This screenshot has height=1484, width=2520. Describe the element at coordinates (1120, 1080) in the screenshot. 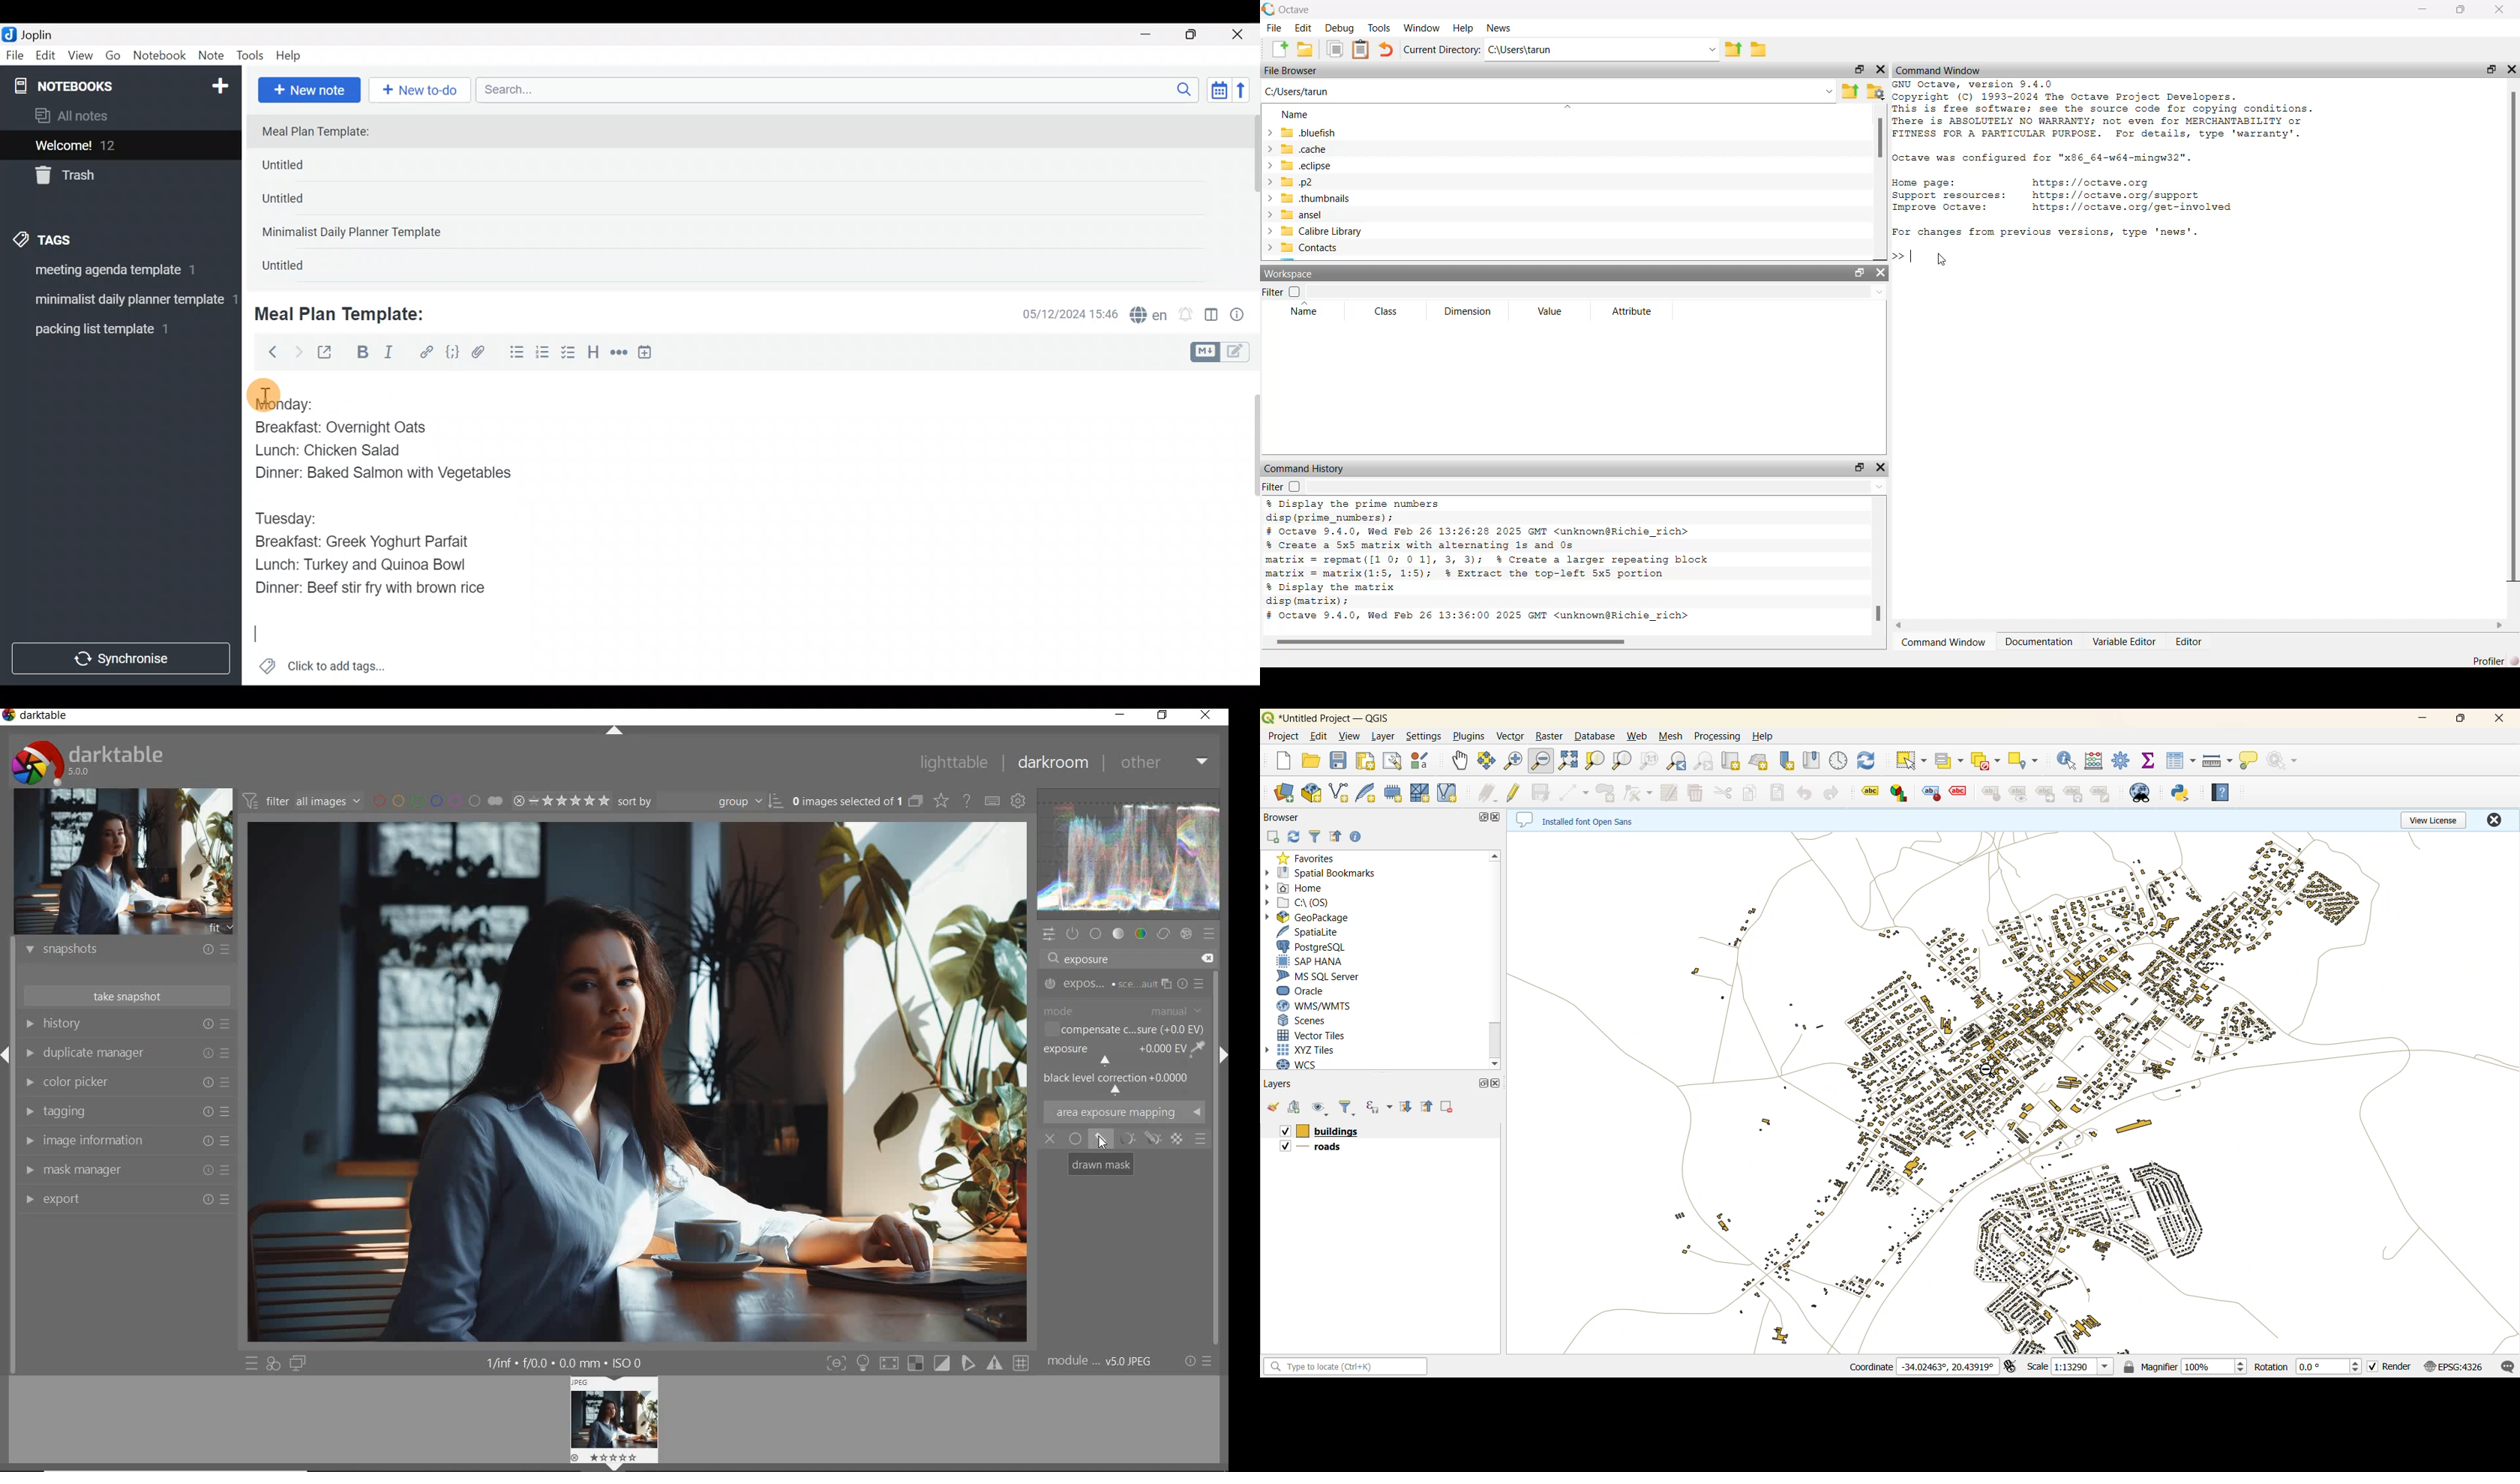

I see `BLACK LEVEL CORRECTION` at that location.